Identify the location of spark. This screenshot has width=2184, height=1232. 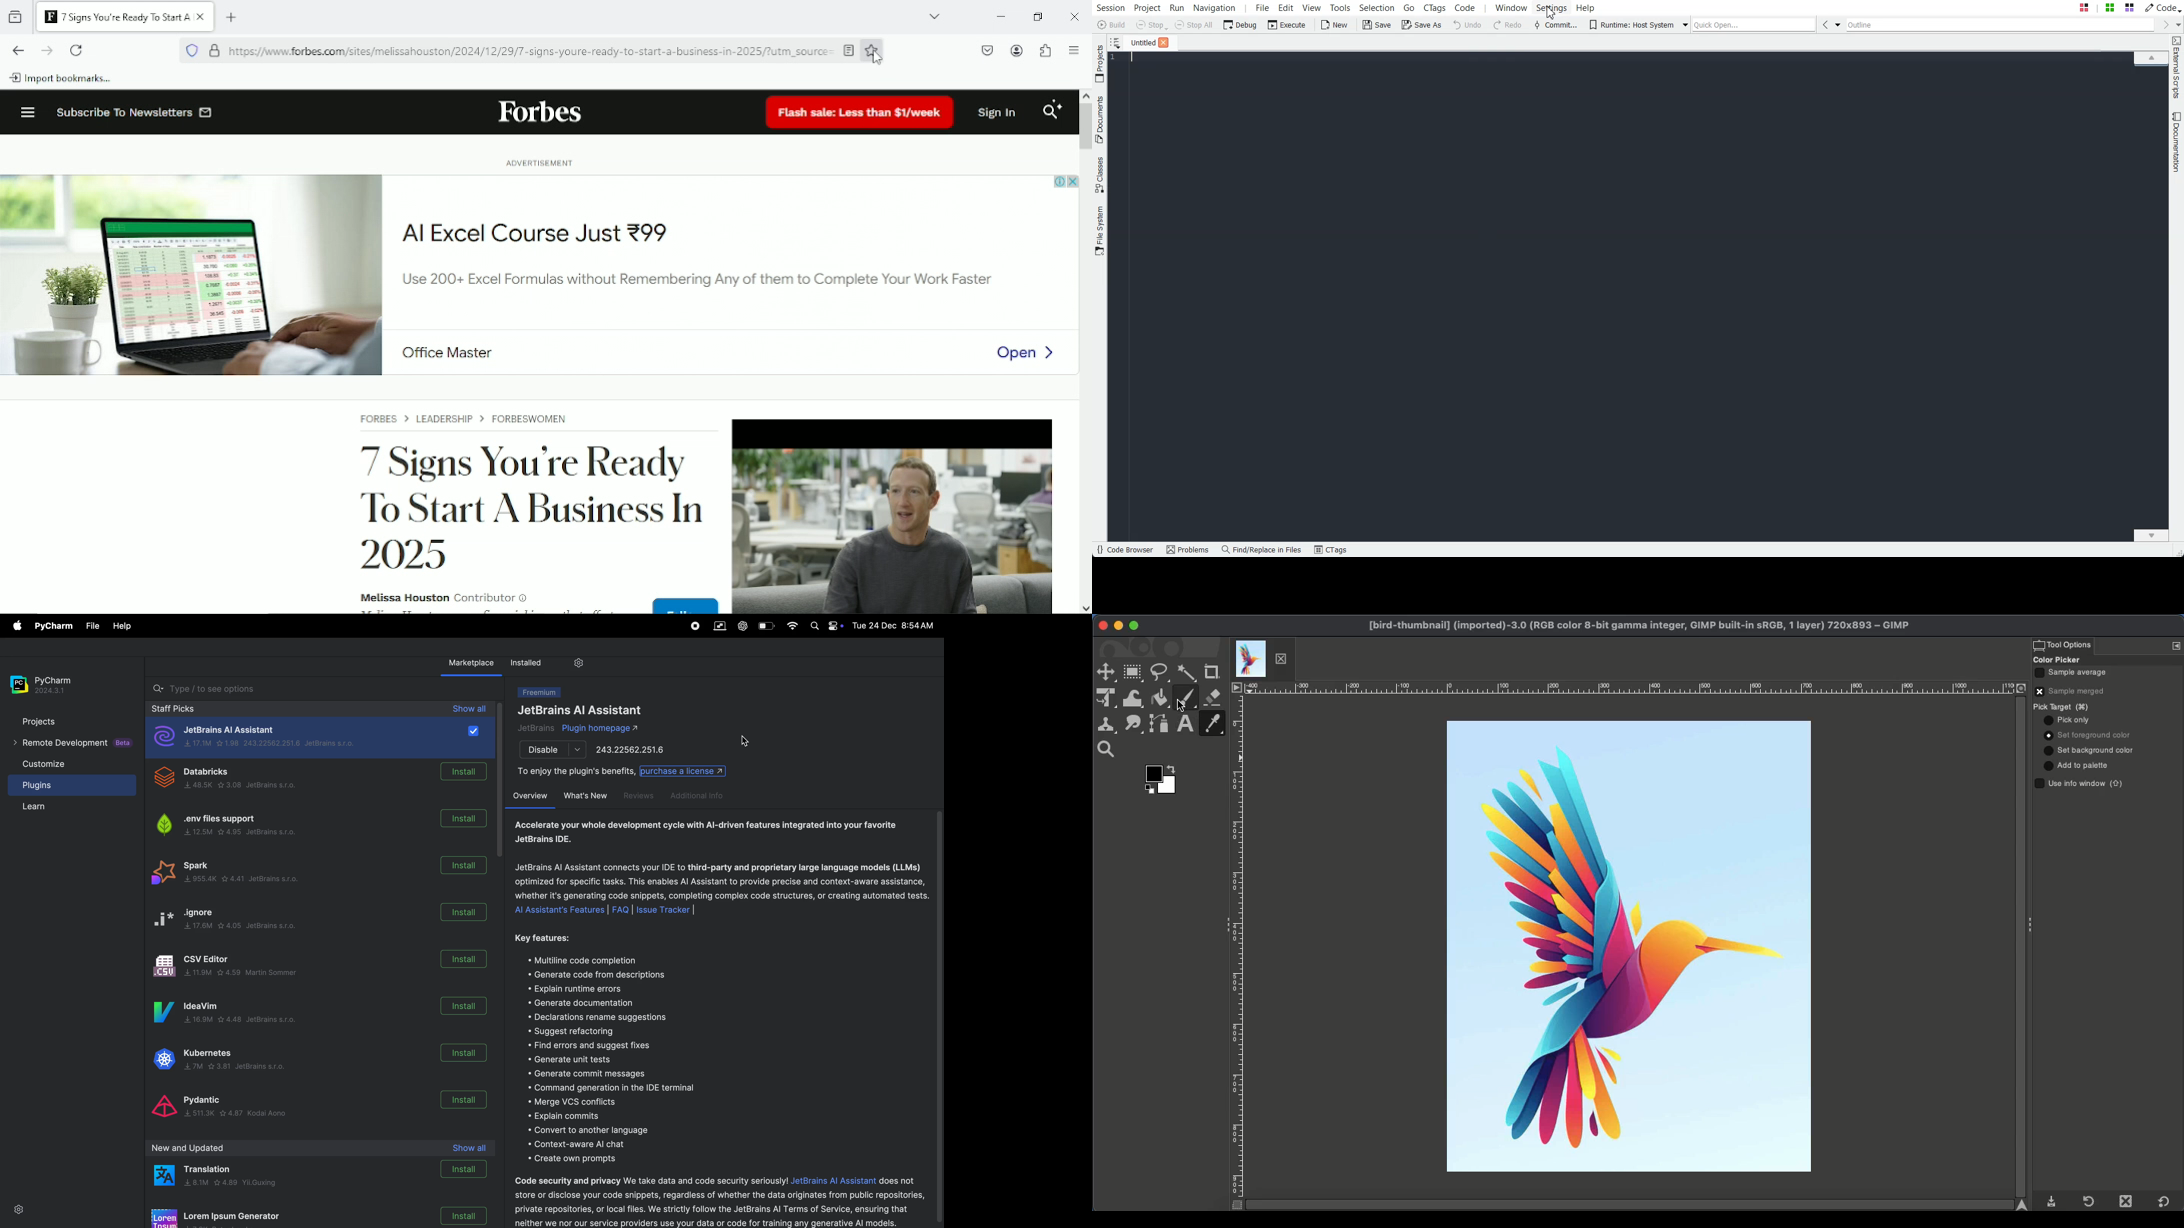
(234, 882).